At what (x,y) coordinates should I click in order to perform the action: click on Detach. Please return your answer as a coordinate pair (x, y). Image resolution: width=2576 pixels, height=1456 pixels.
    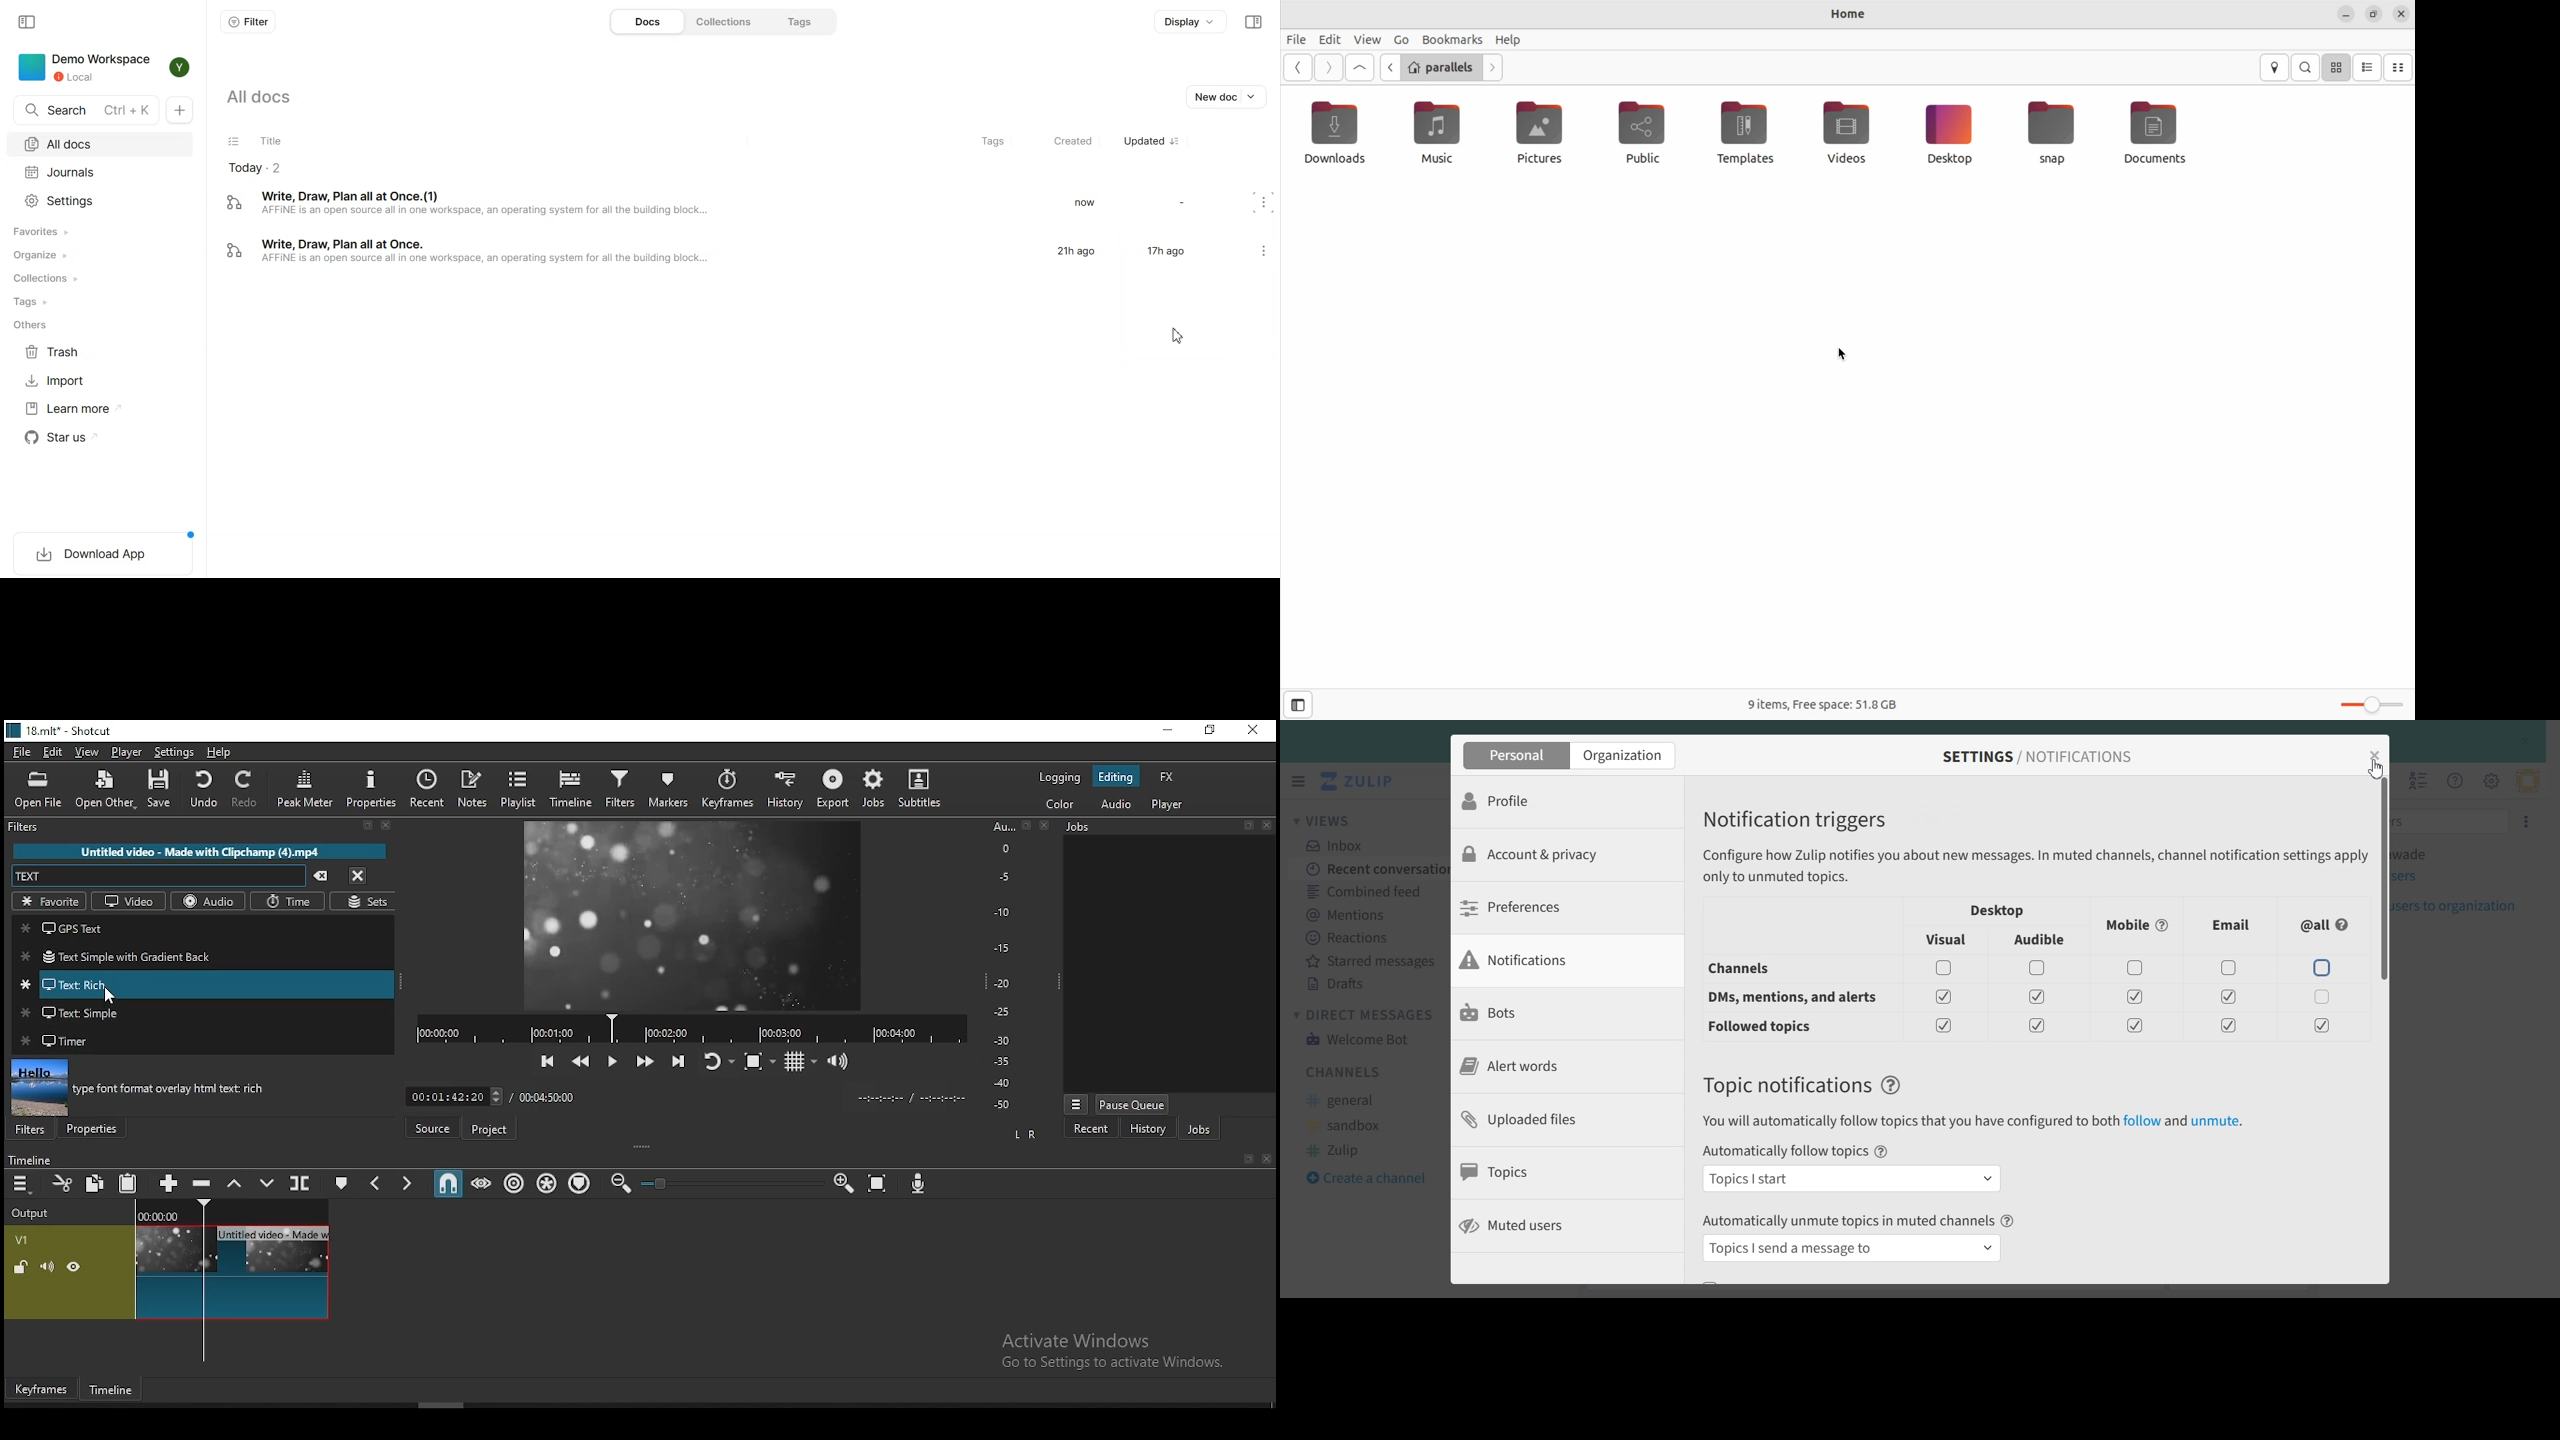
    Looking at the image, I should click on (368, 826).